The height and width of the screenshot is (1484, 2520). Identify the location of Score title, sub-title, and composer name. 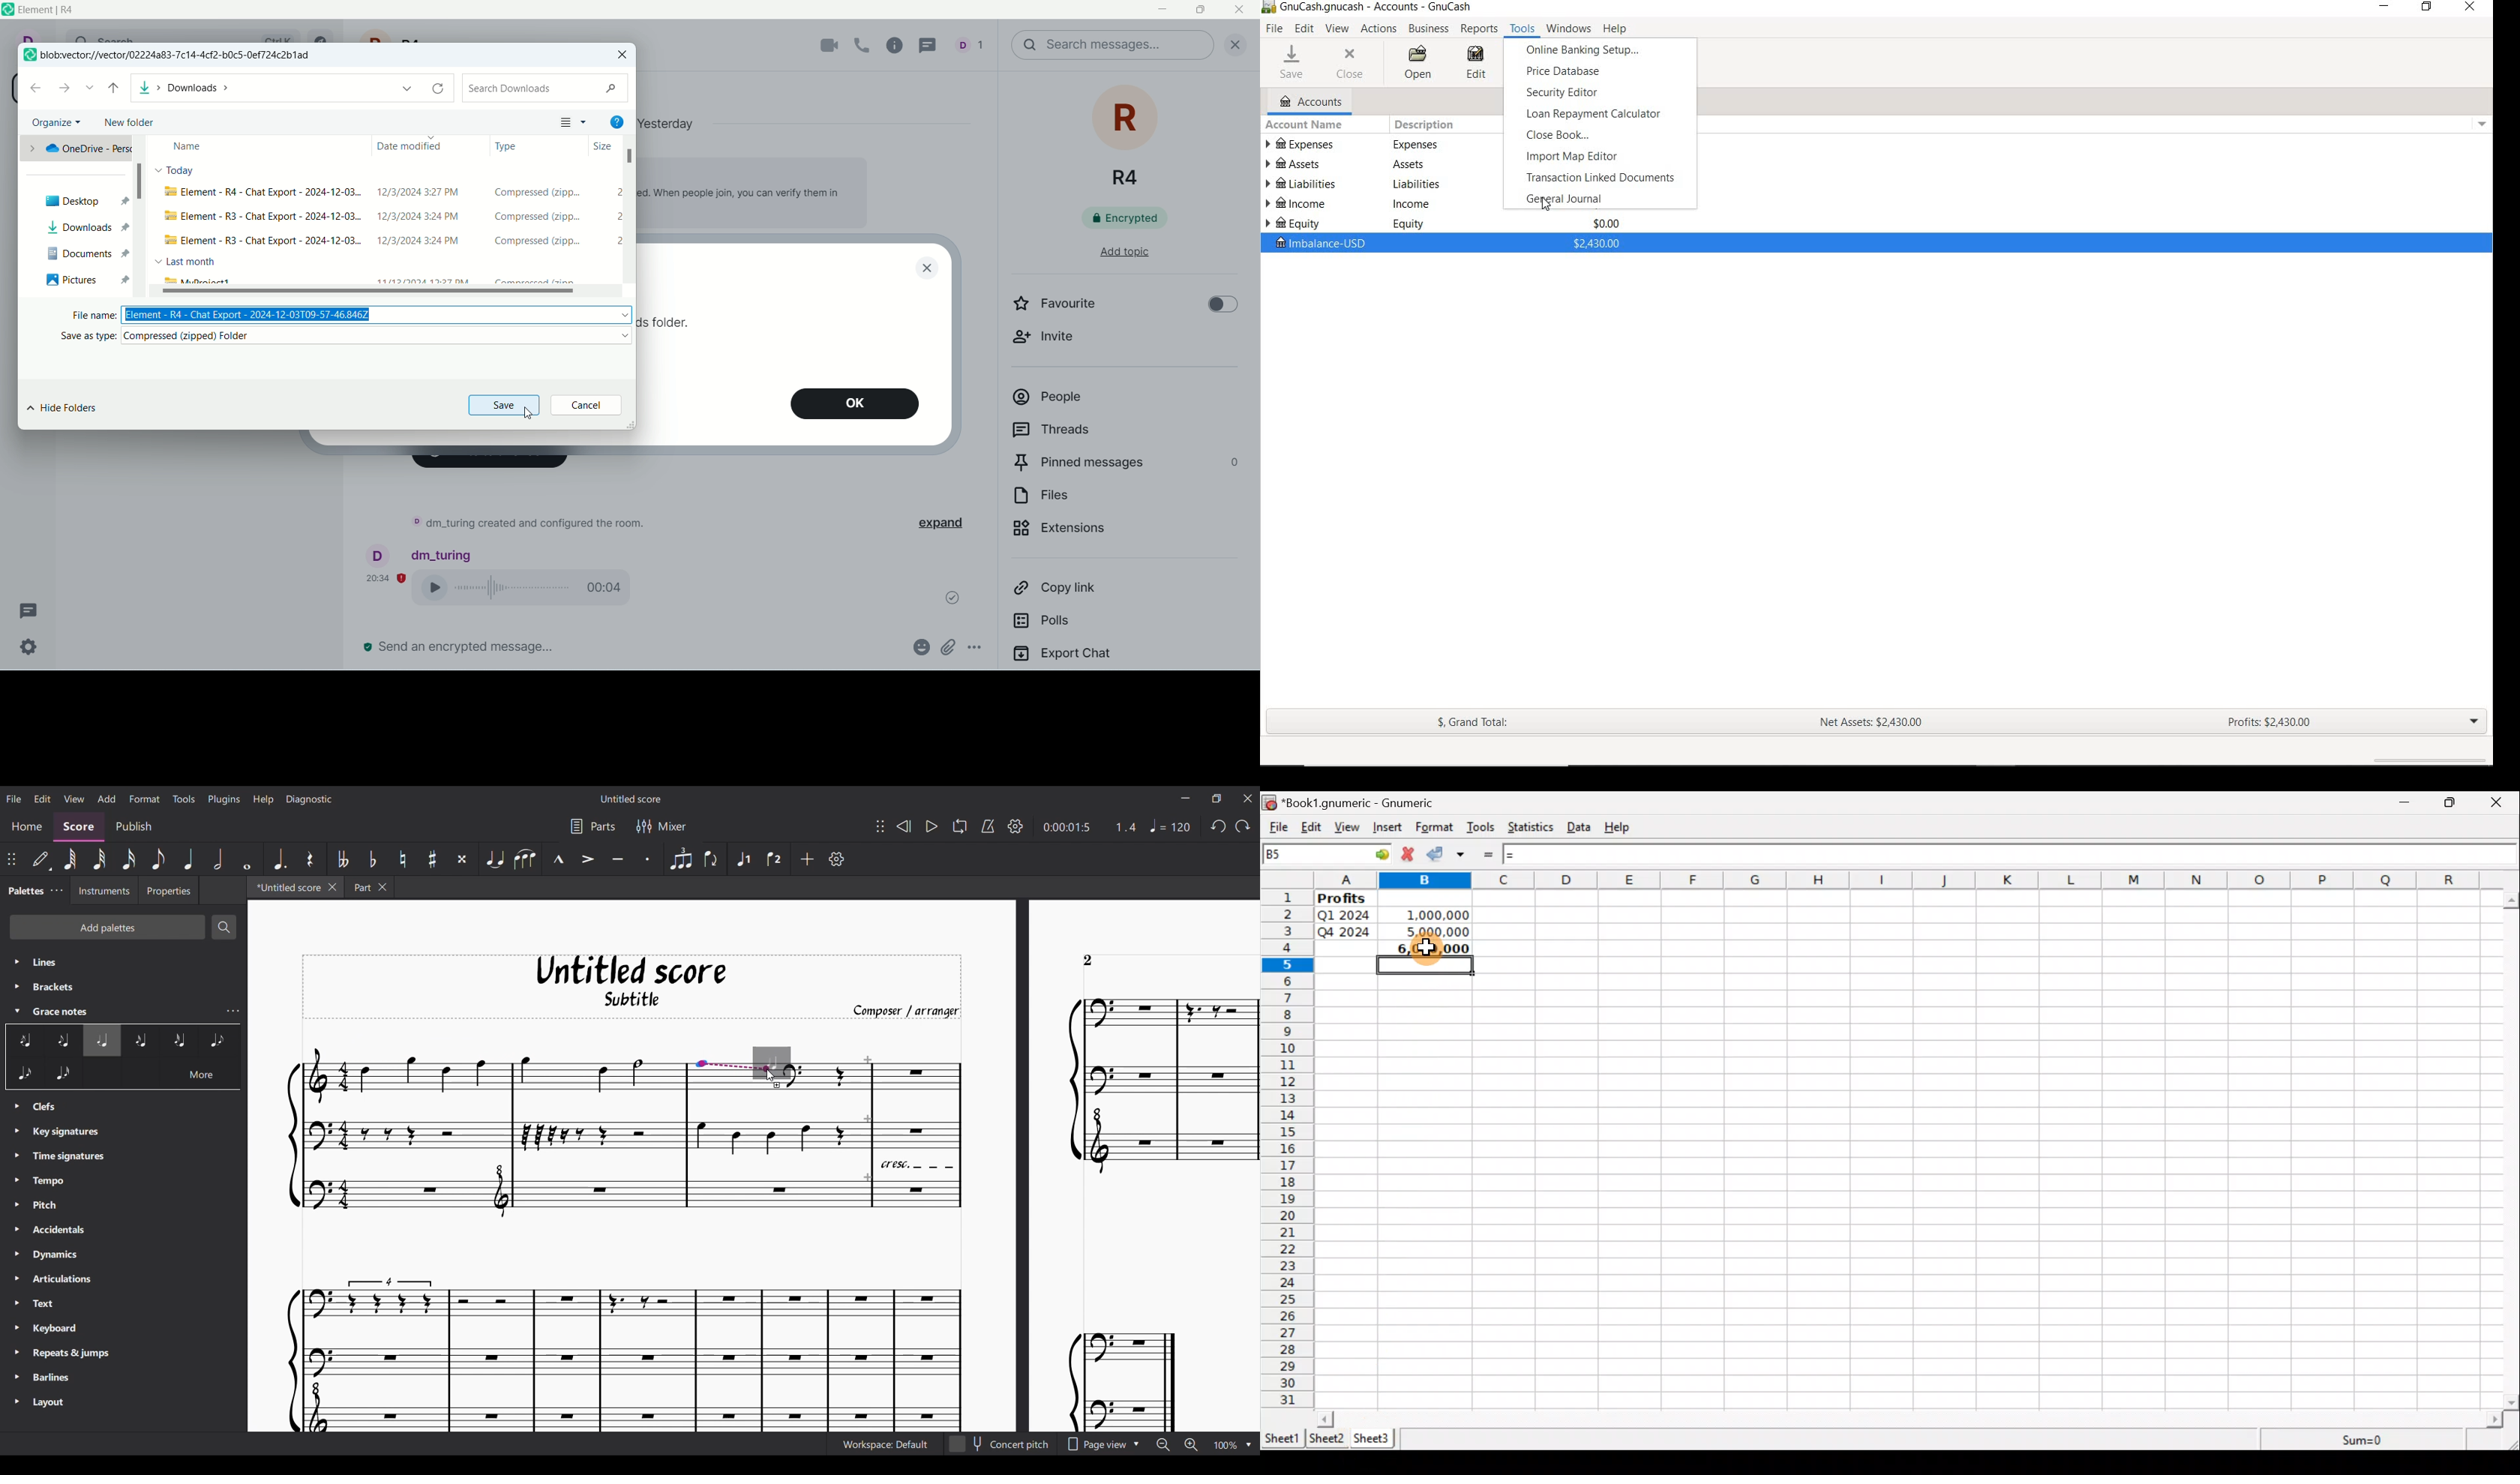
(632, 987).